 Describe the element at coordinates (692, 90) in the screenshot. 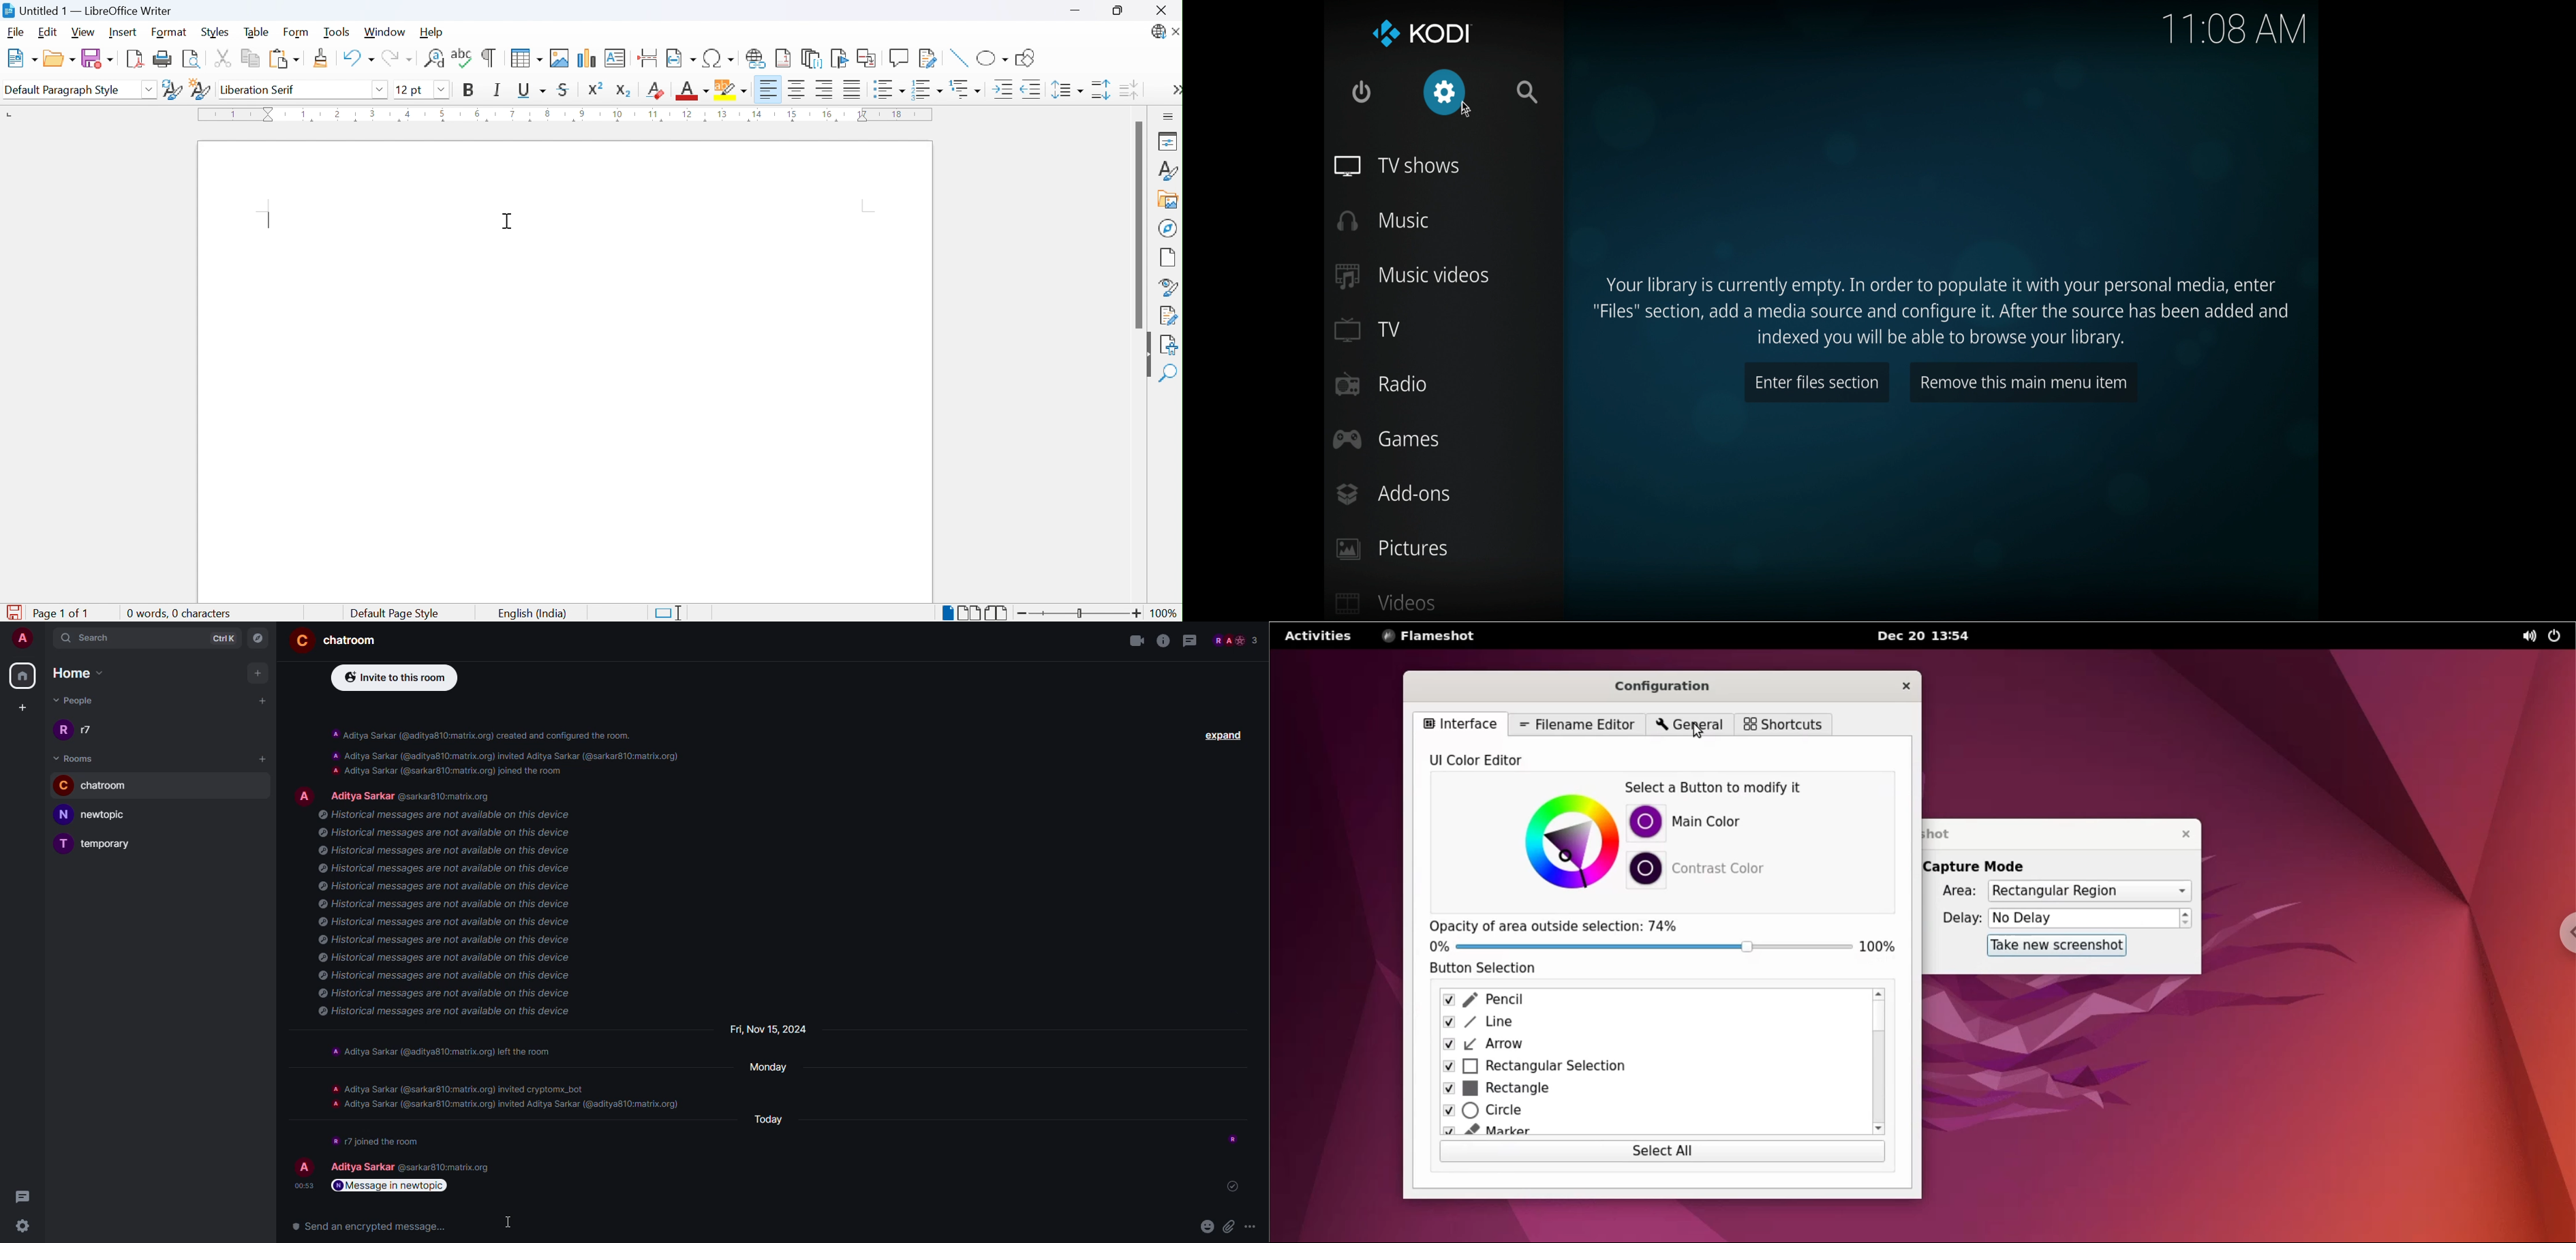

I see `Font color` at that location.